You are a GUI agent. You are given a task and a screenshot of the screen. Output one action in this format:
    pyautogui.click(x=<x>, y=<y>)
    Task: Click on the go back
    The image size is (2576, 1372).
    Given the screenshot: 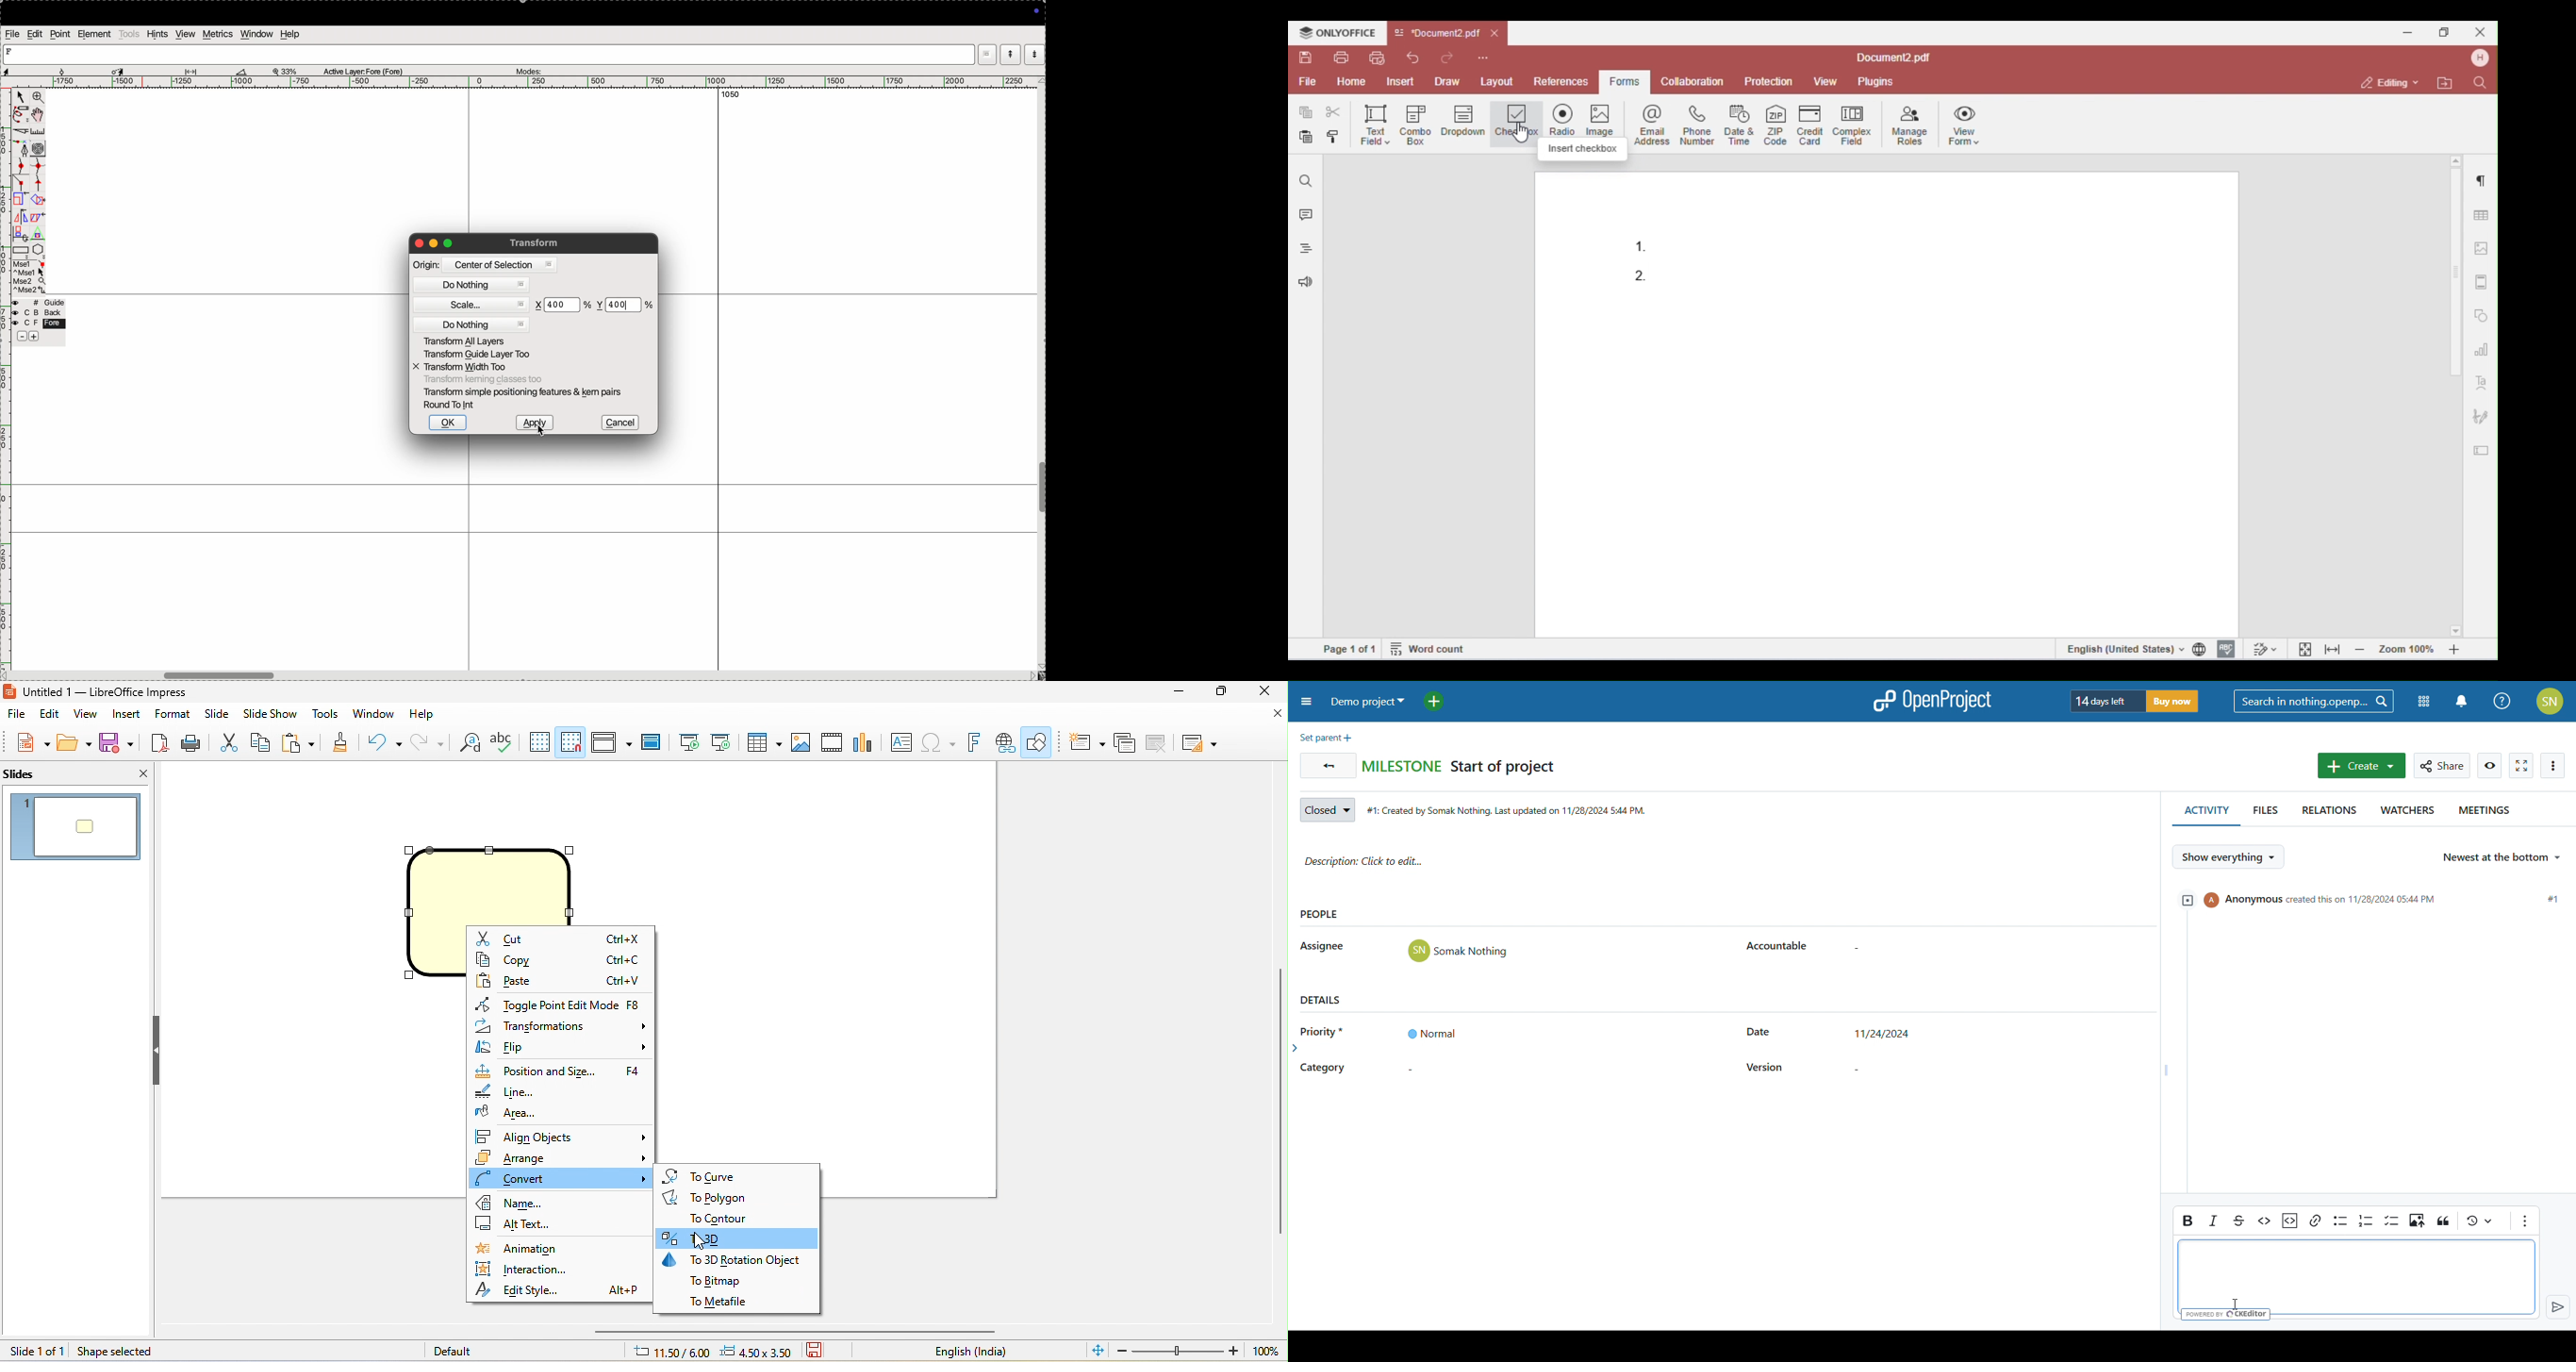 What is the action you would take?
    pyautogui.click(x=1328, y=766)
    